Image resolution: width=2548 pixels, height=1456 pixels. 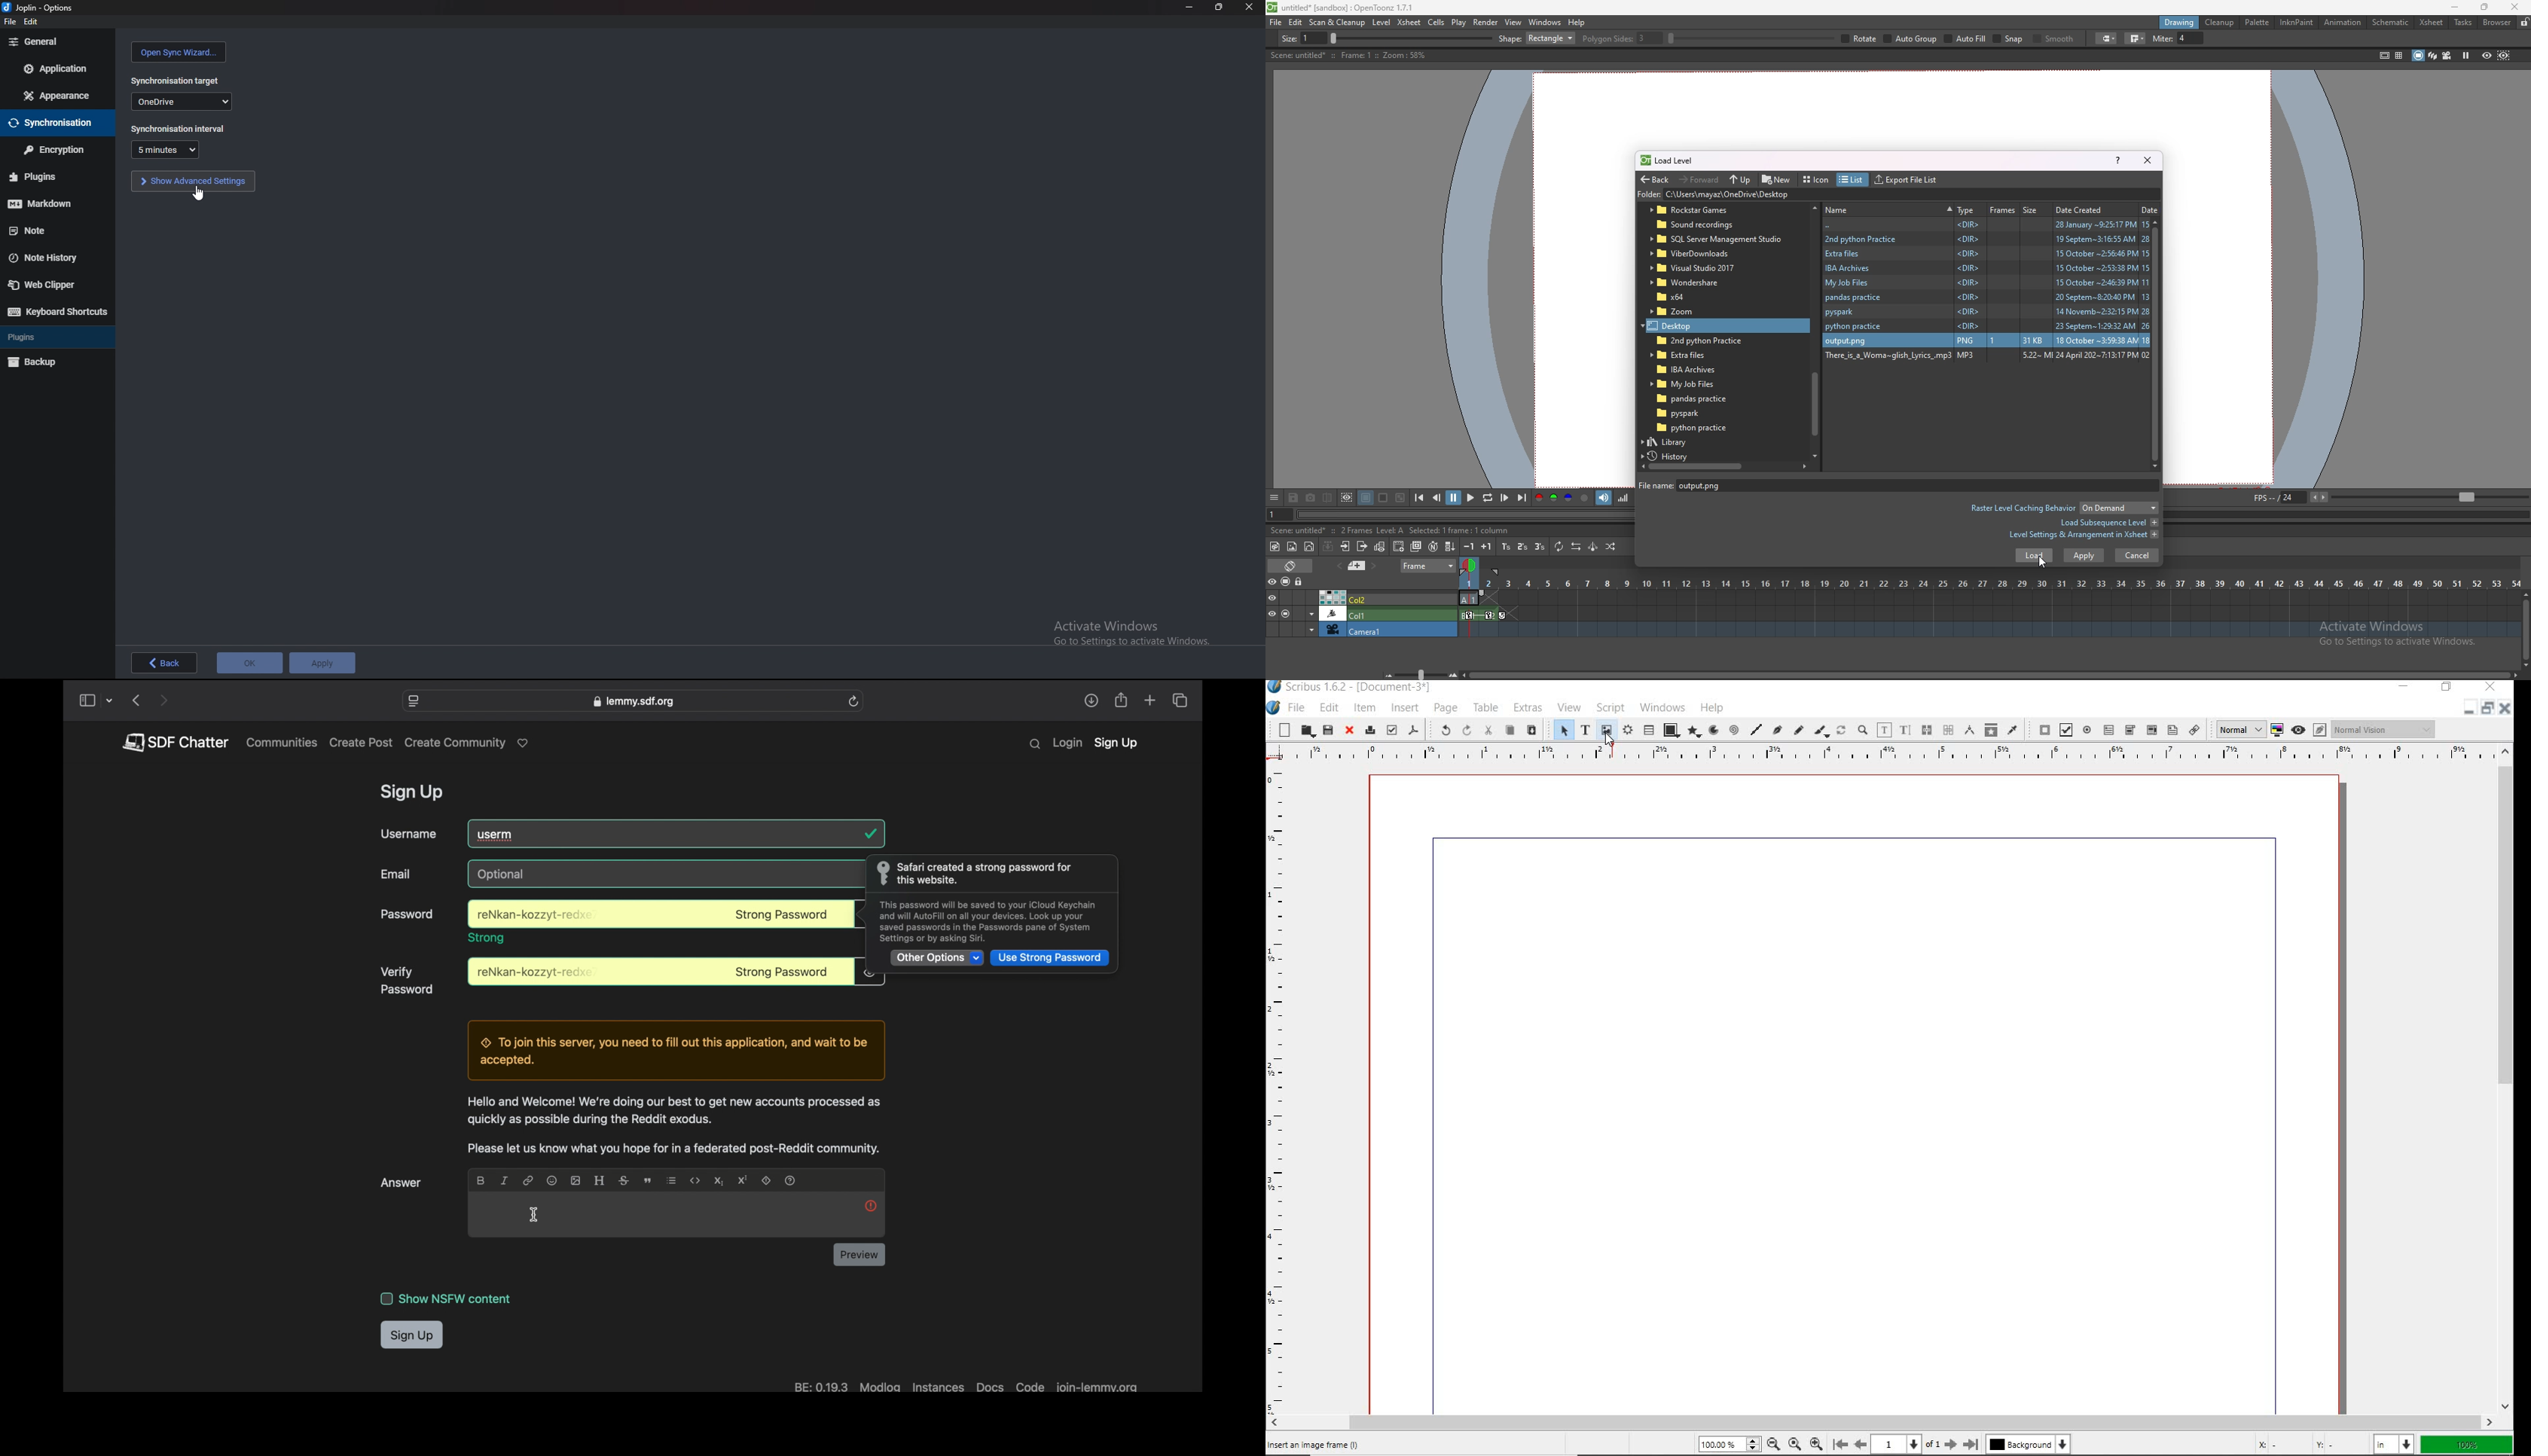 What do you see at coordinates (1445, 708) in the screenshot?
I see `PAGE` at bounding box center [1445, 708].